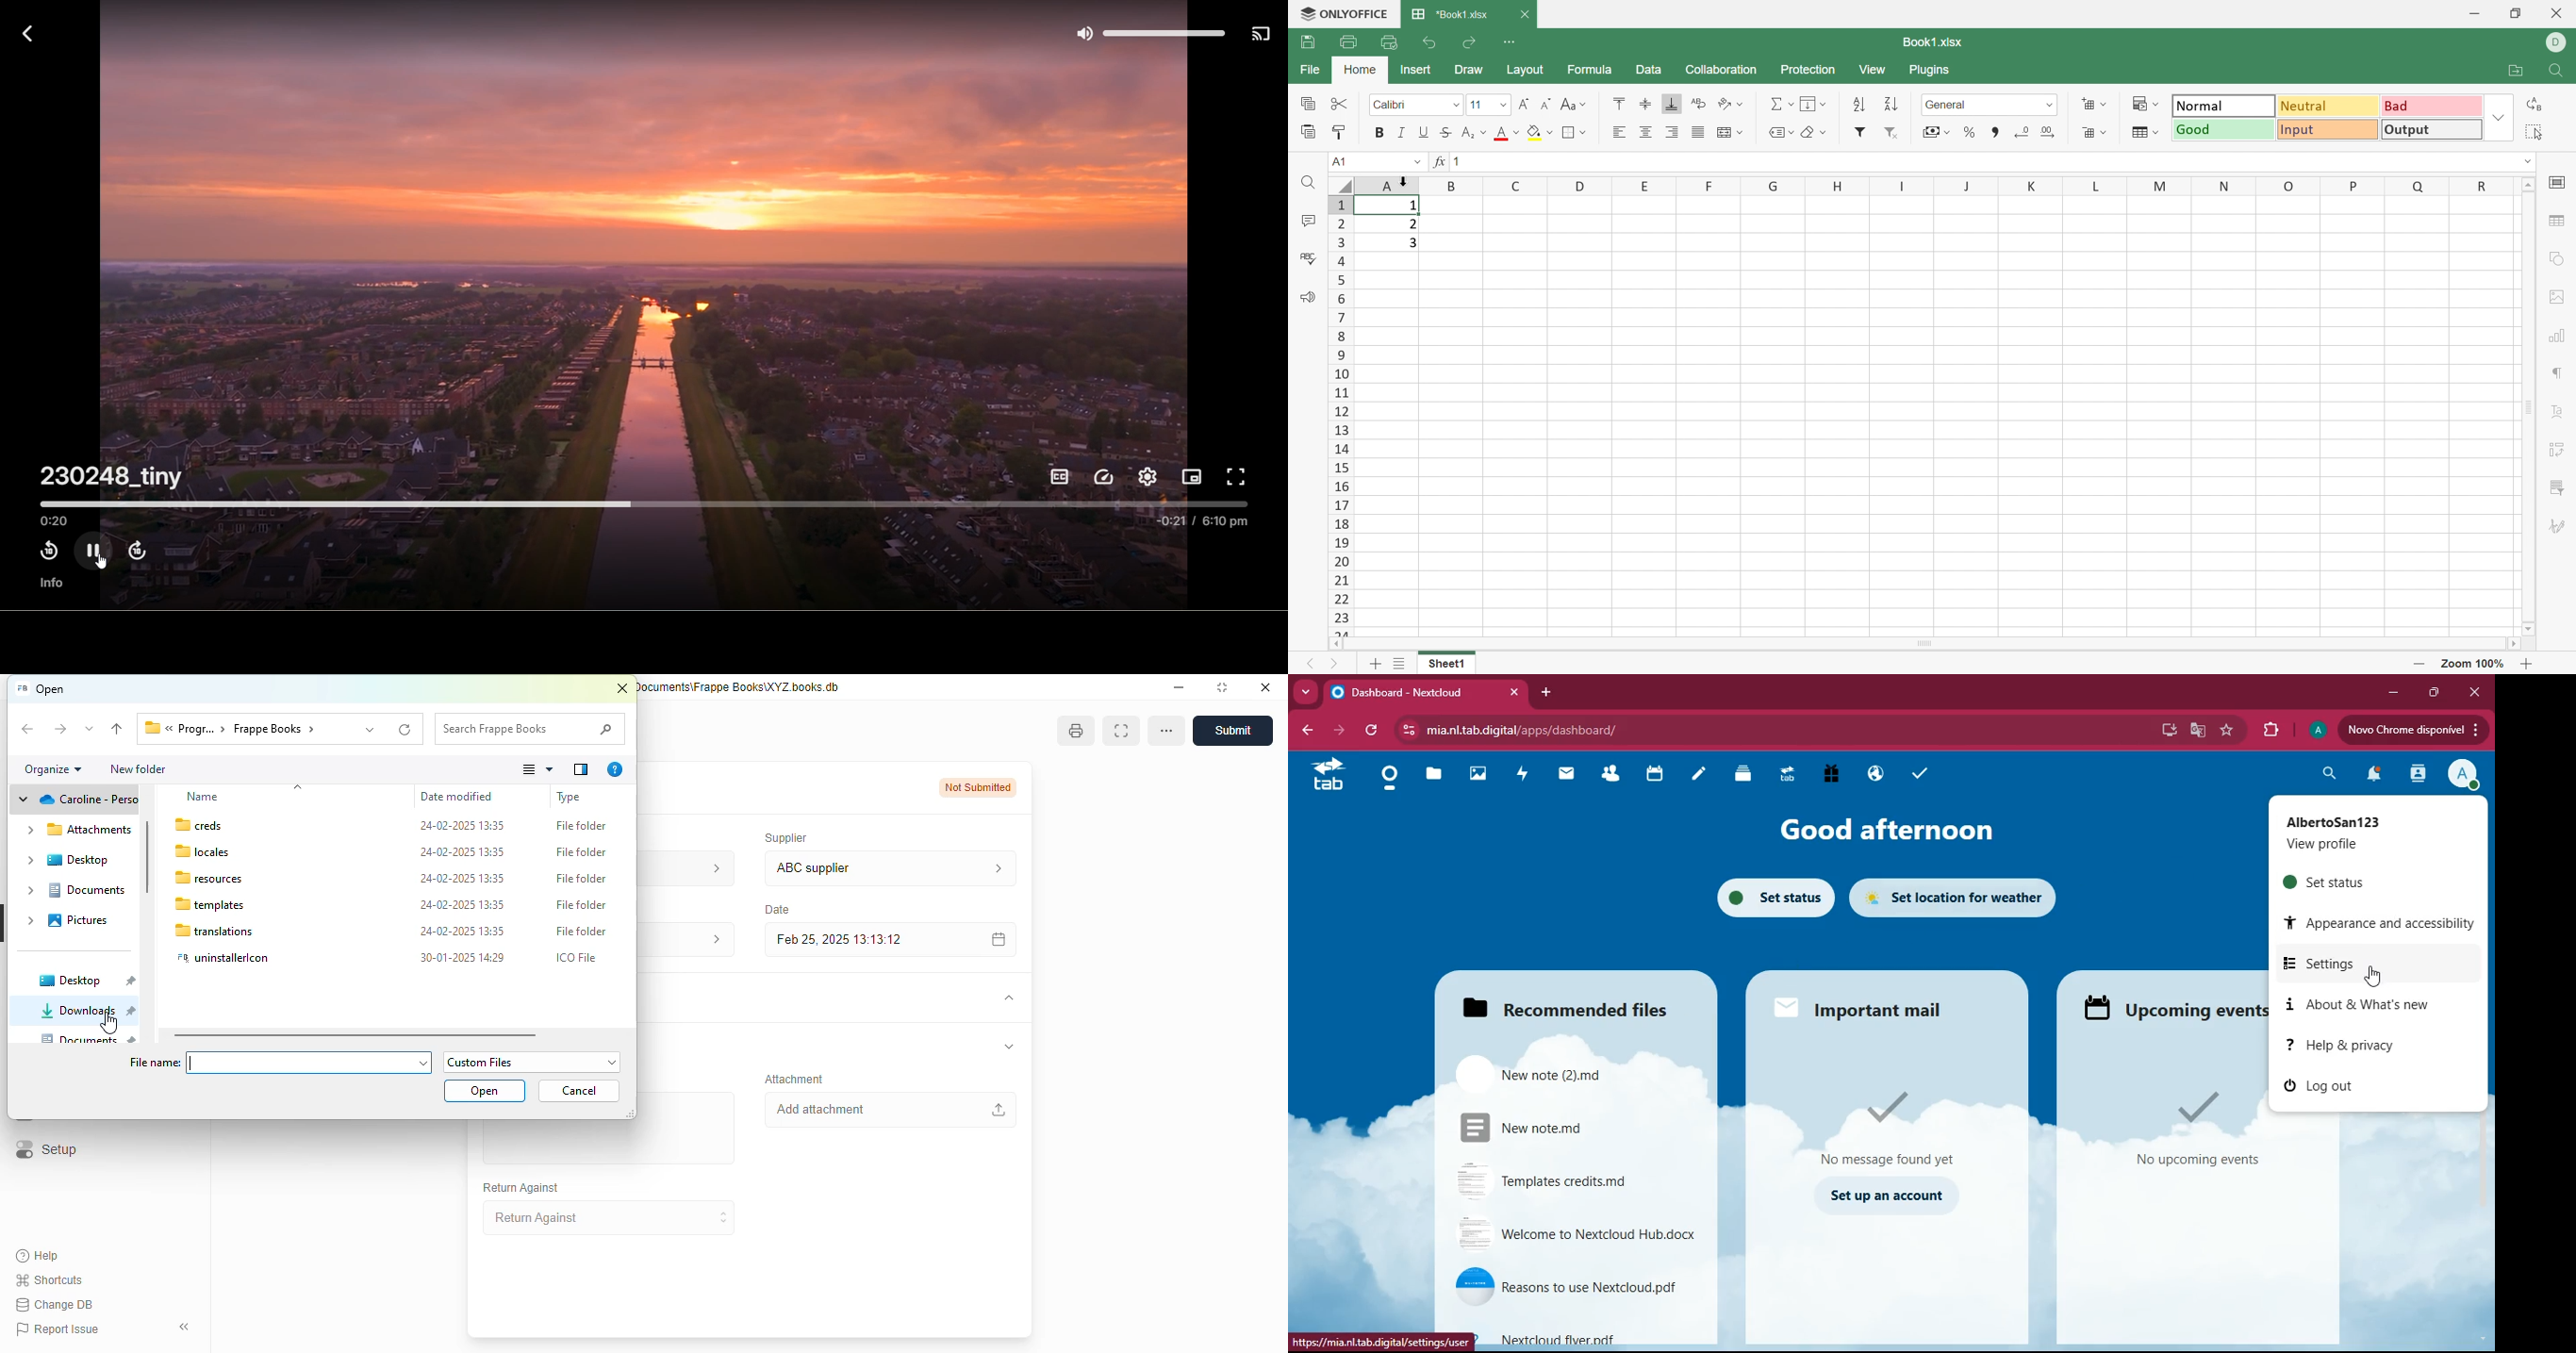 The image size is (2576, 1372). What do you see at coordinates (1338, 132) in the screenshot?
I see `Copy style` at bounding box center [1338, 132].